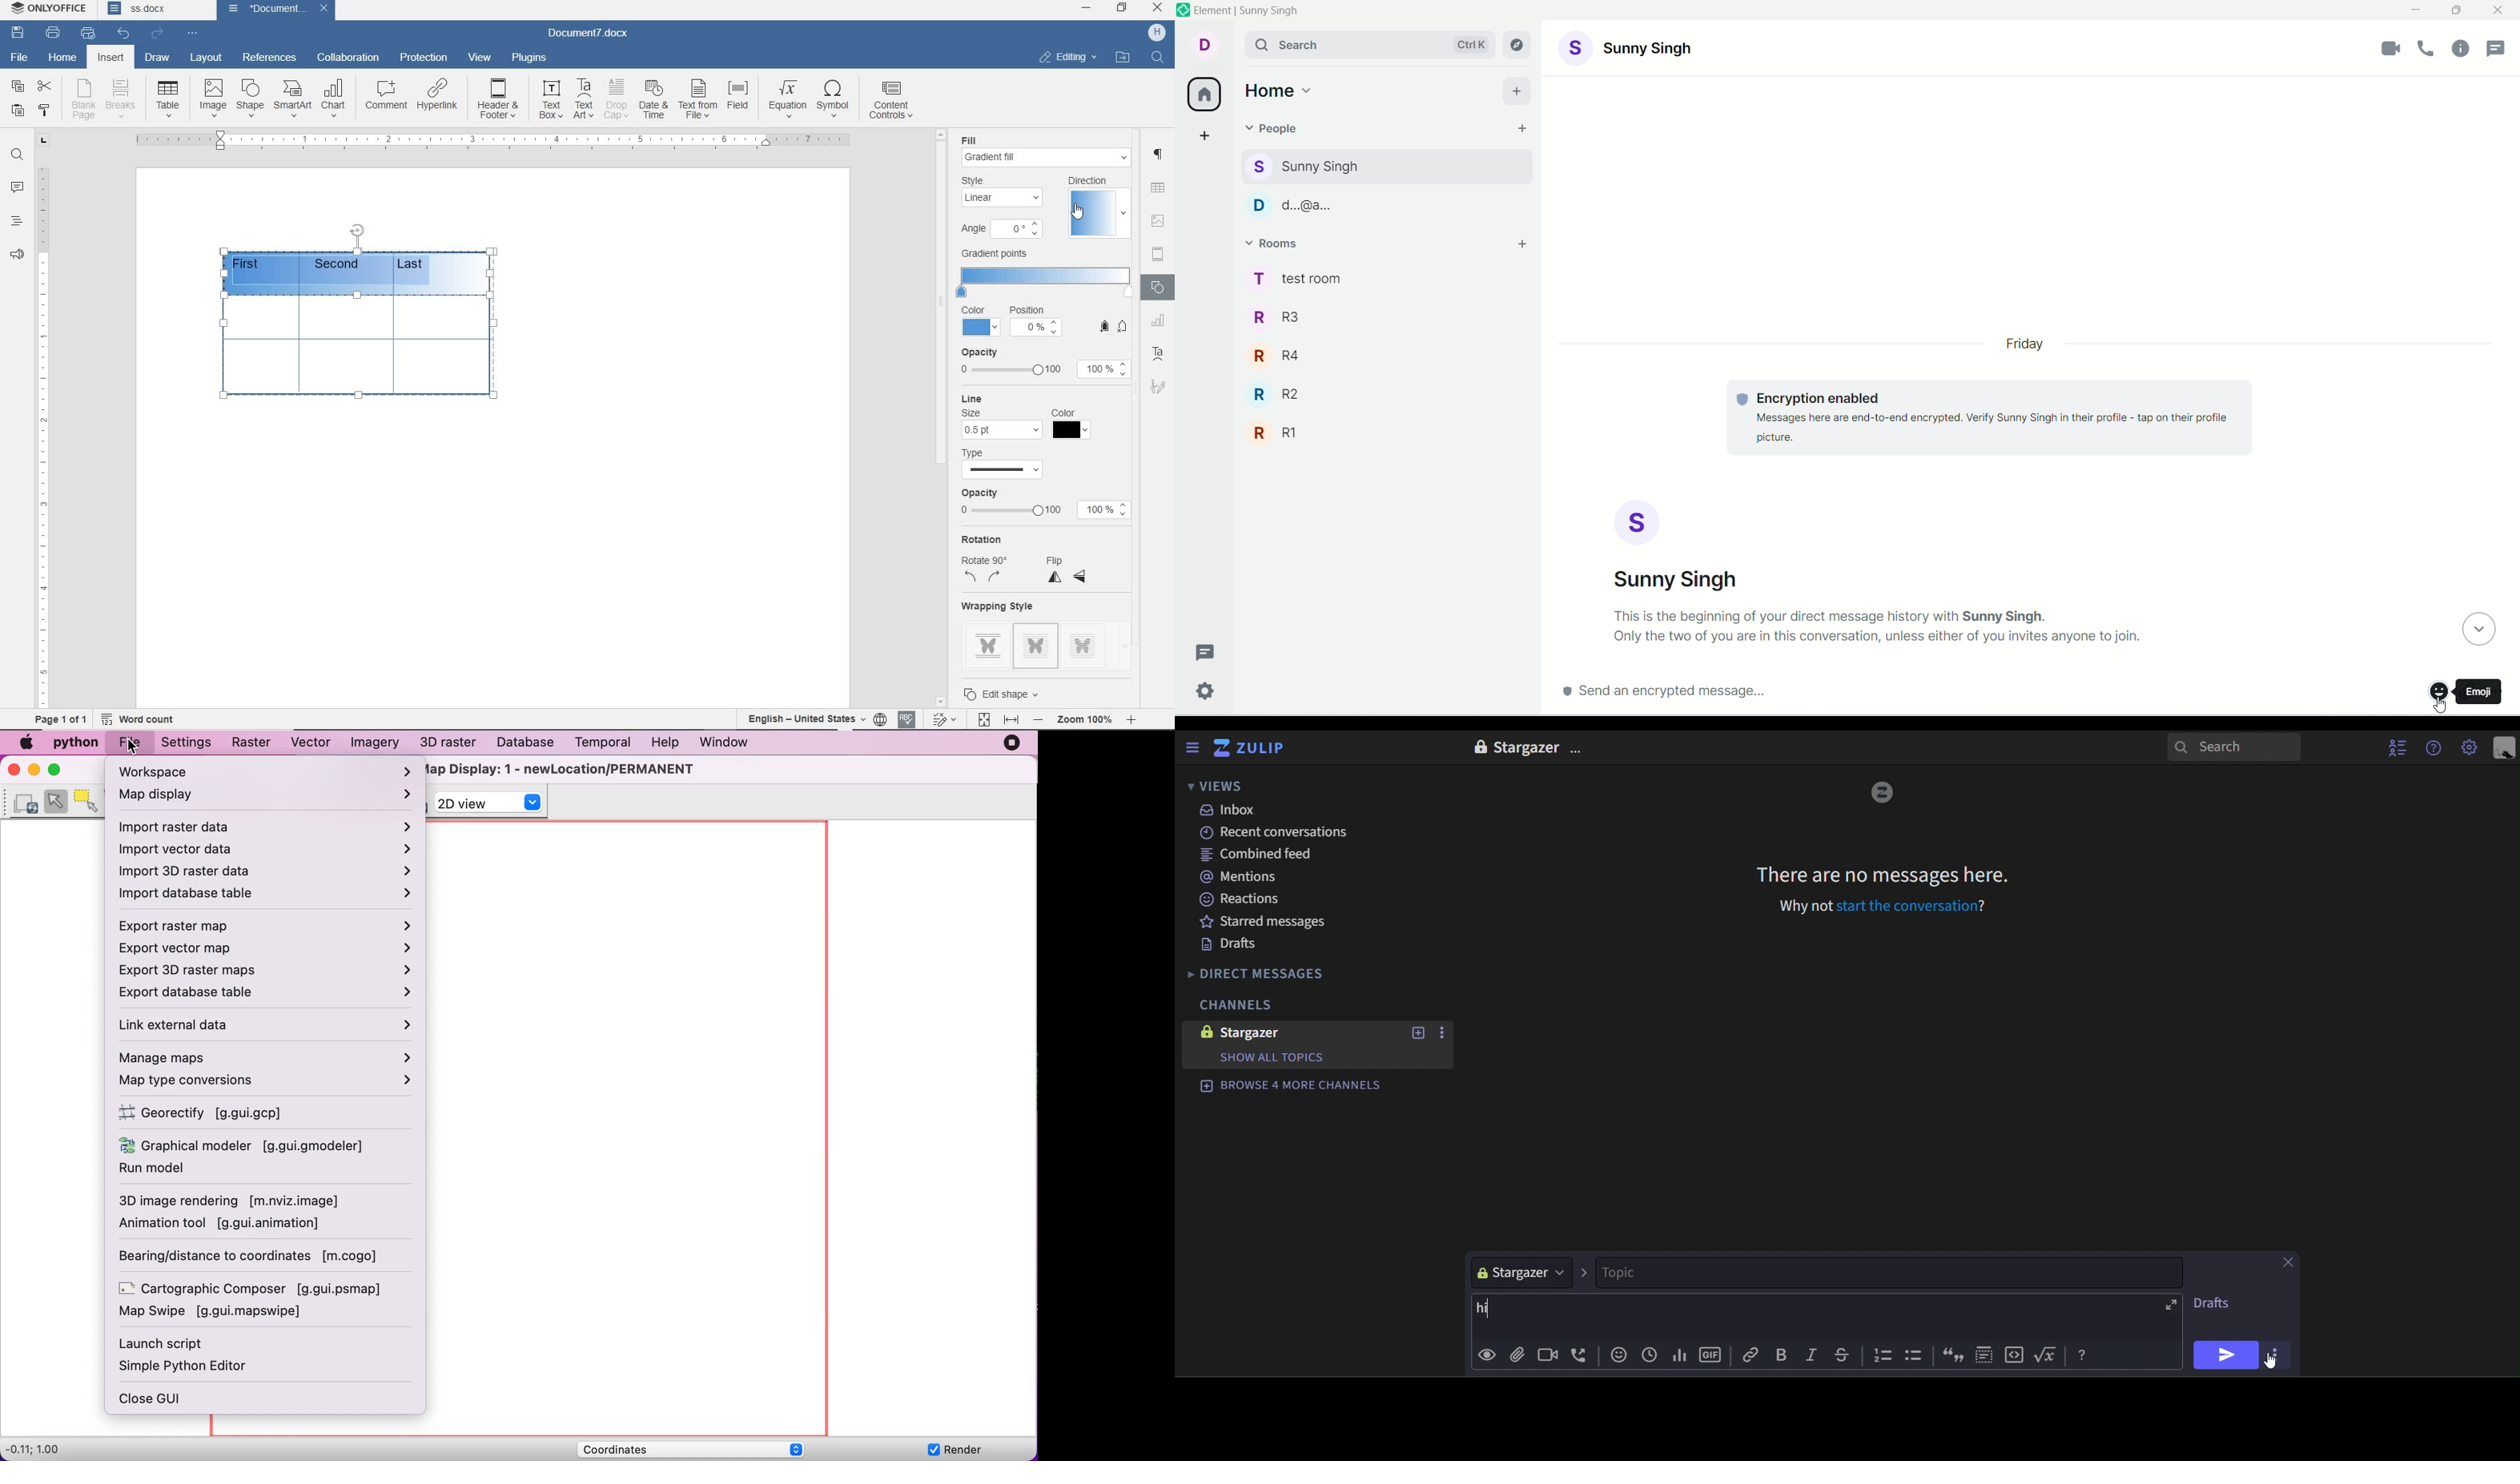 This screenshot has height=1484, width=2520. Describe the element at coordinates (1203, 95) in the screenshot. I see `home` at that location.